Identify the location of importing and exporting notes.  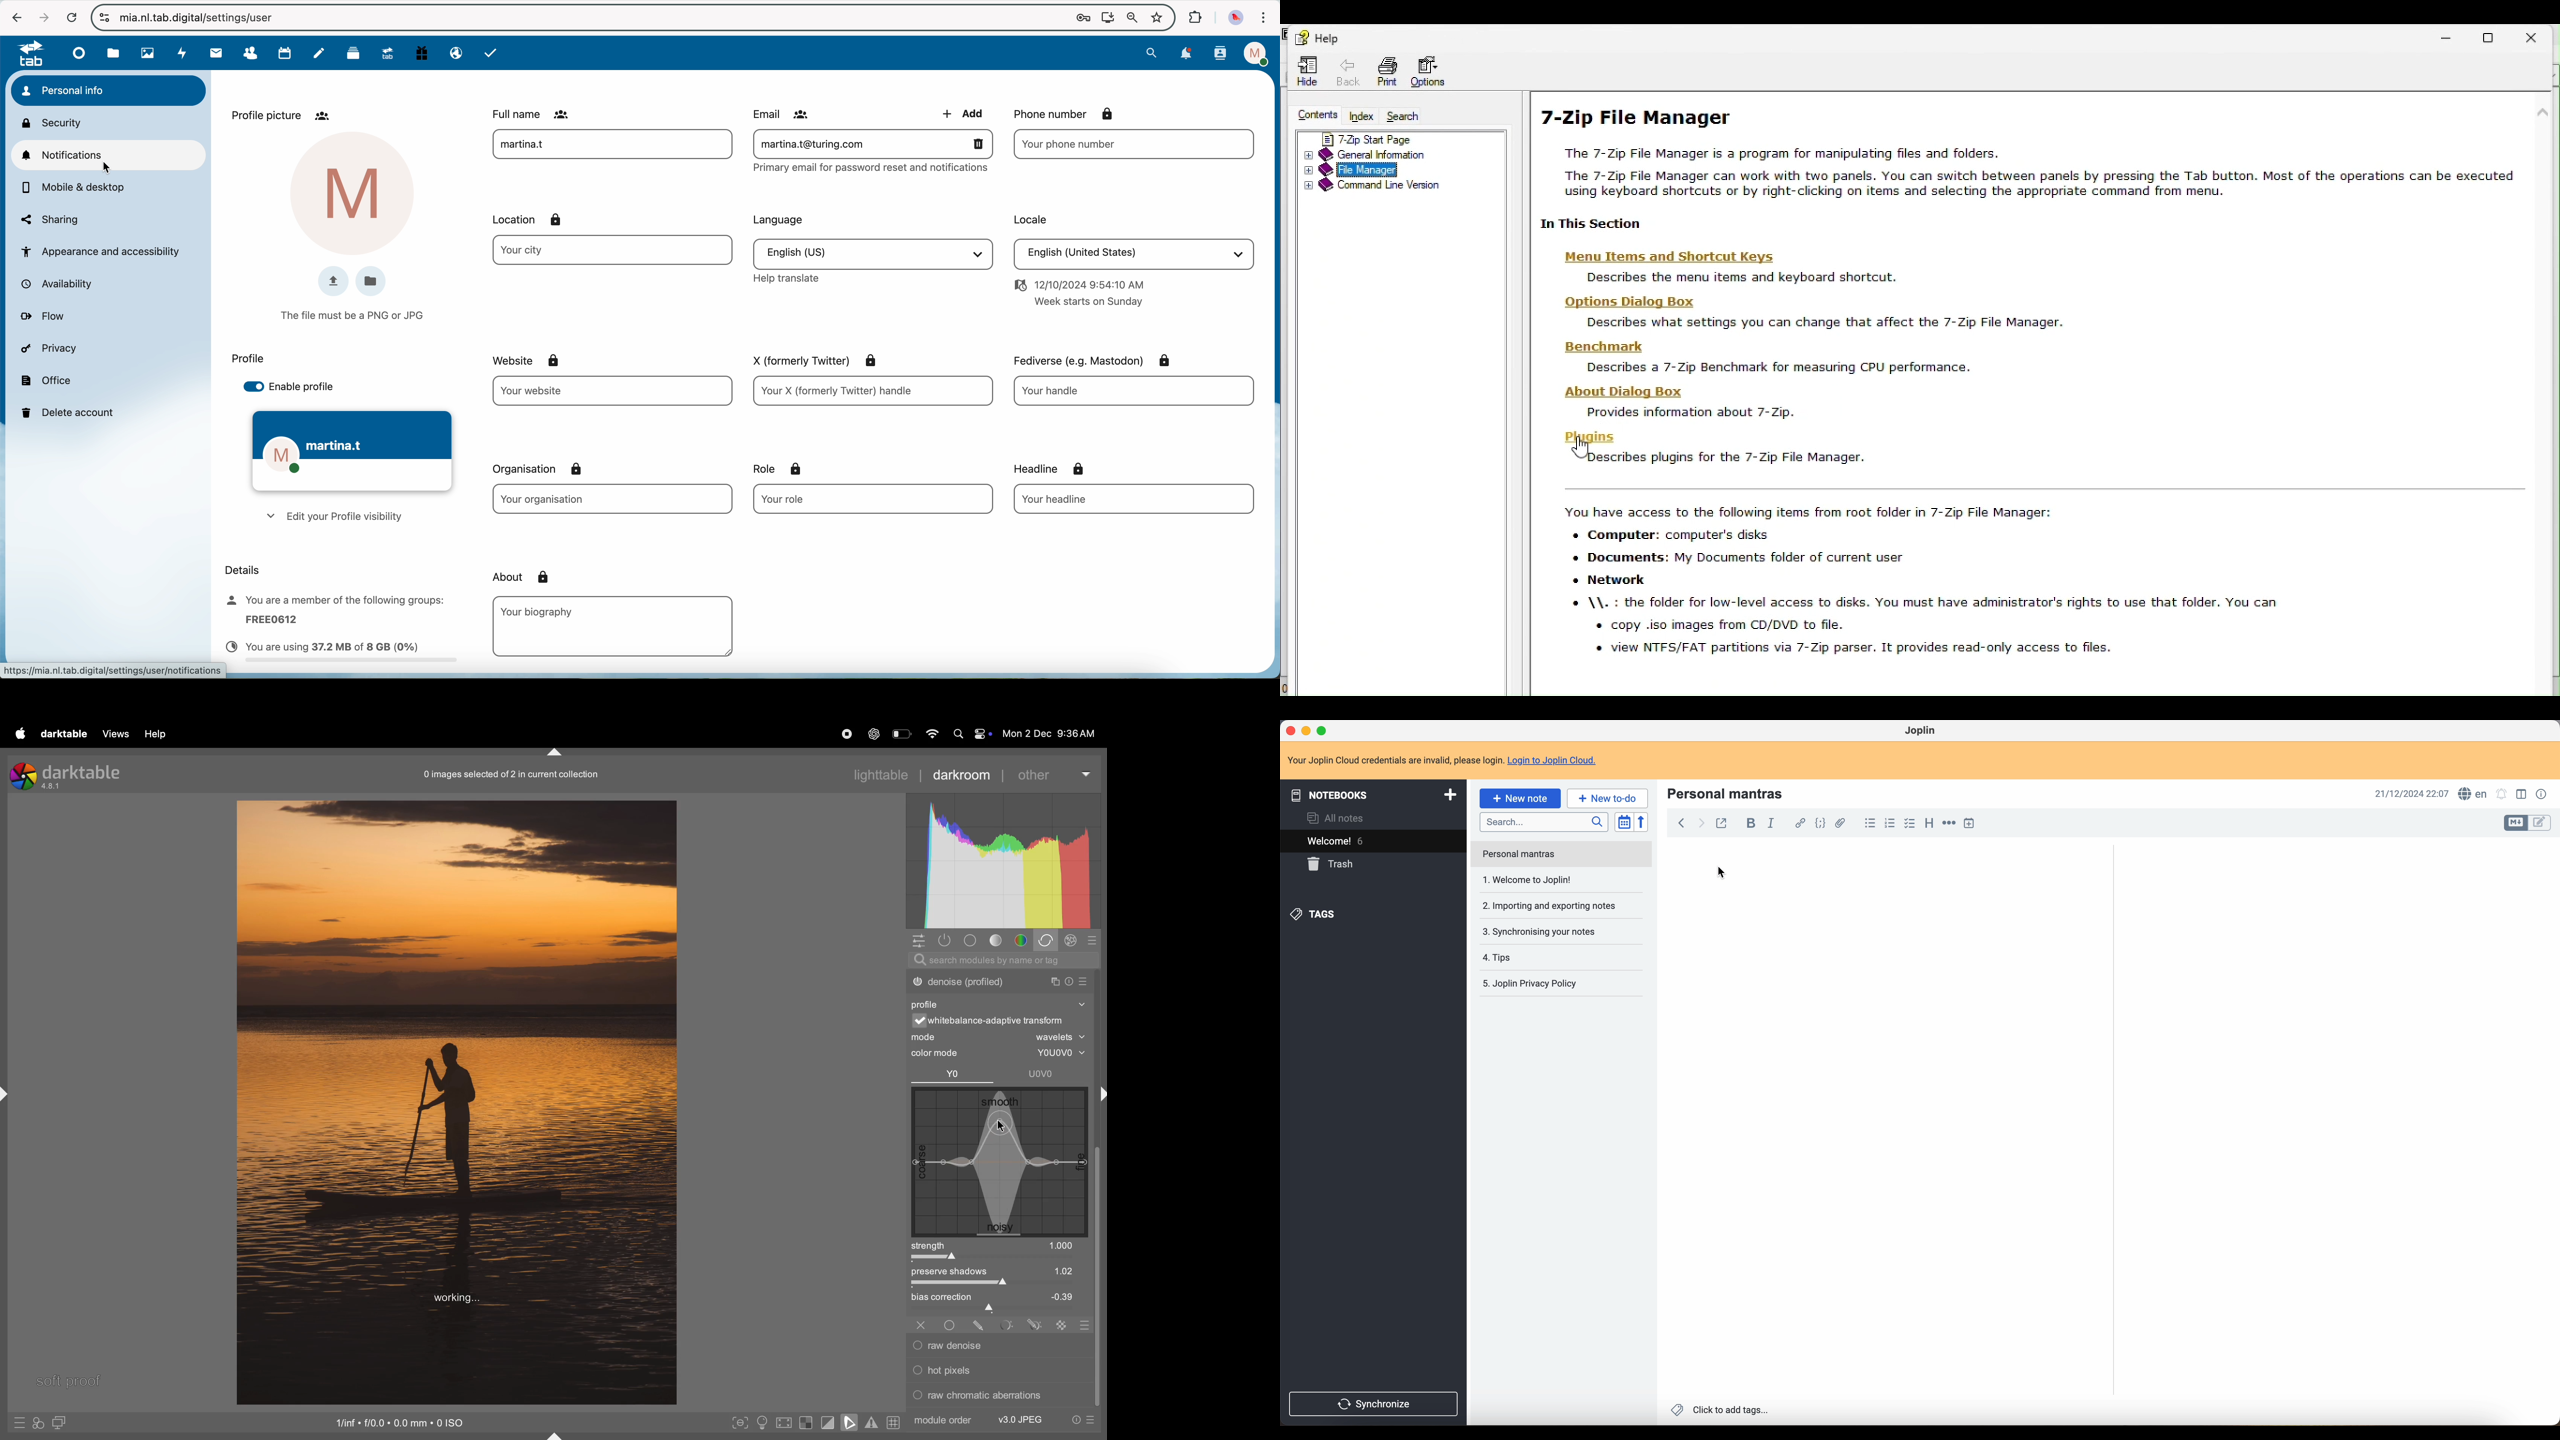
(1549, 880).